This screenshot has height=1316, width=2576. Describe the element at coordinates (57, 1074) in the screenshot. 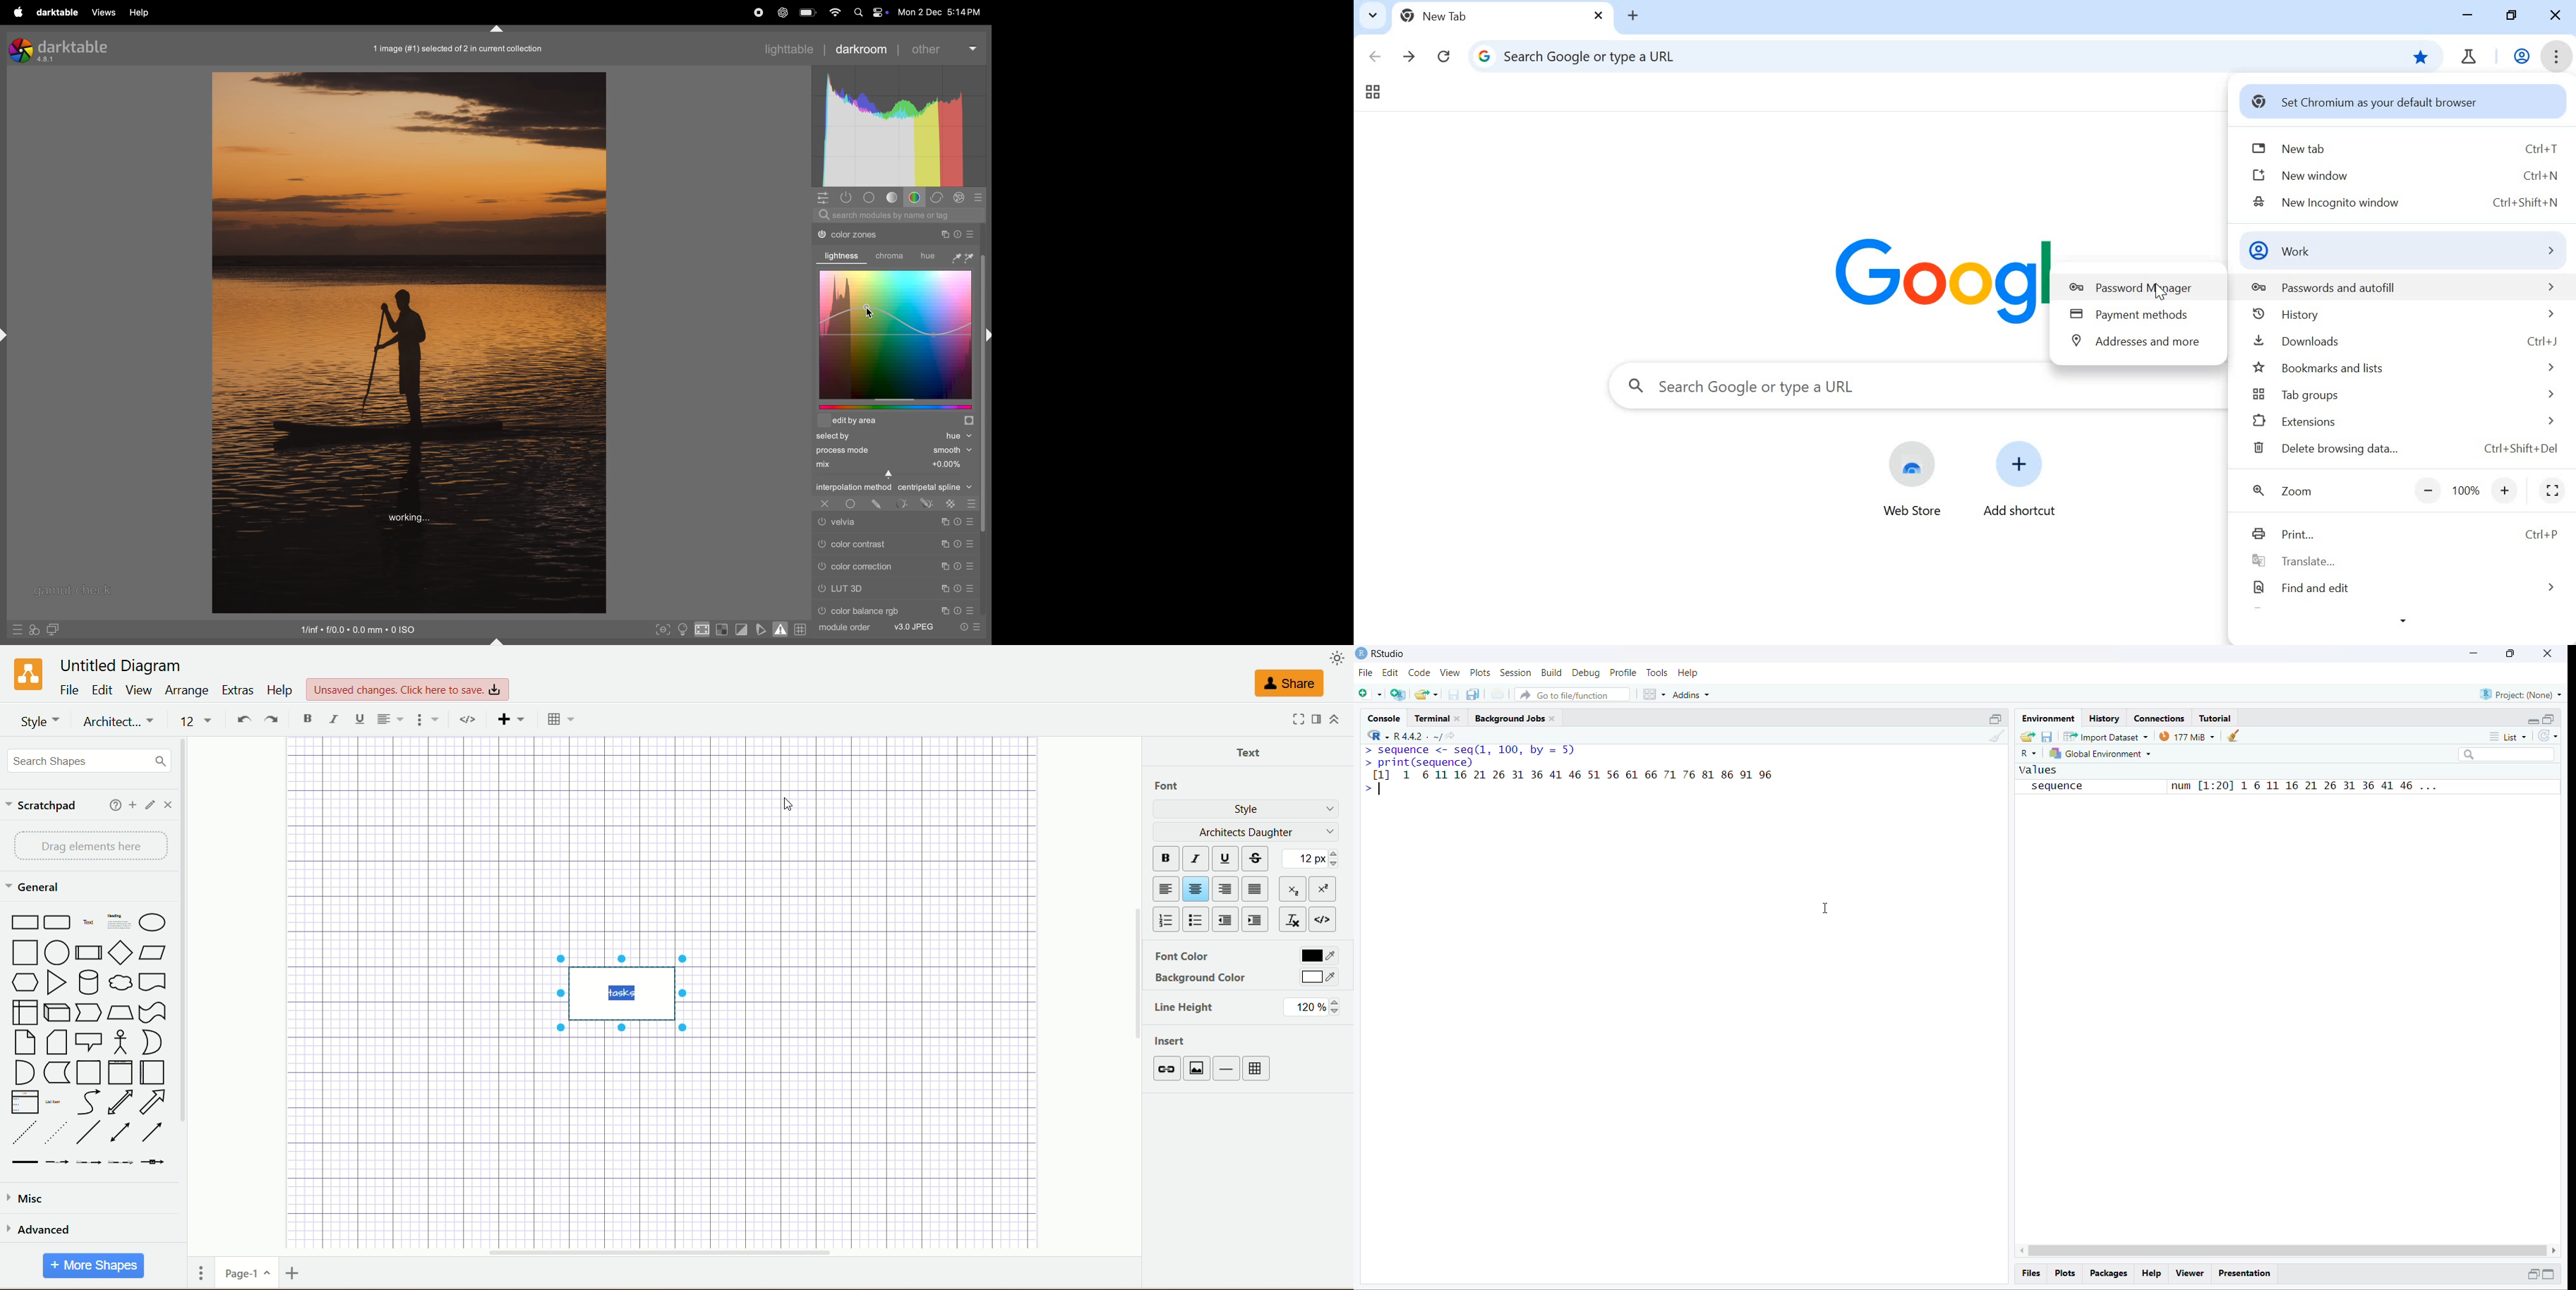

I see `Marker` at that location.